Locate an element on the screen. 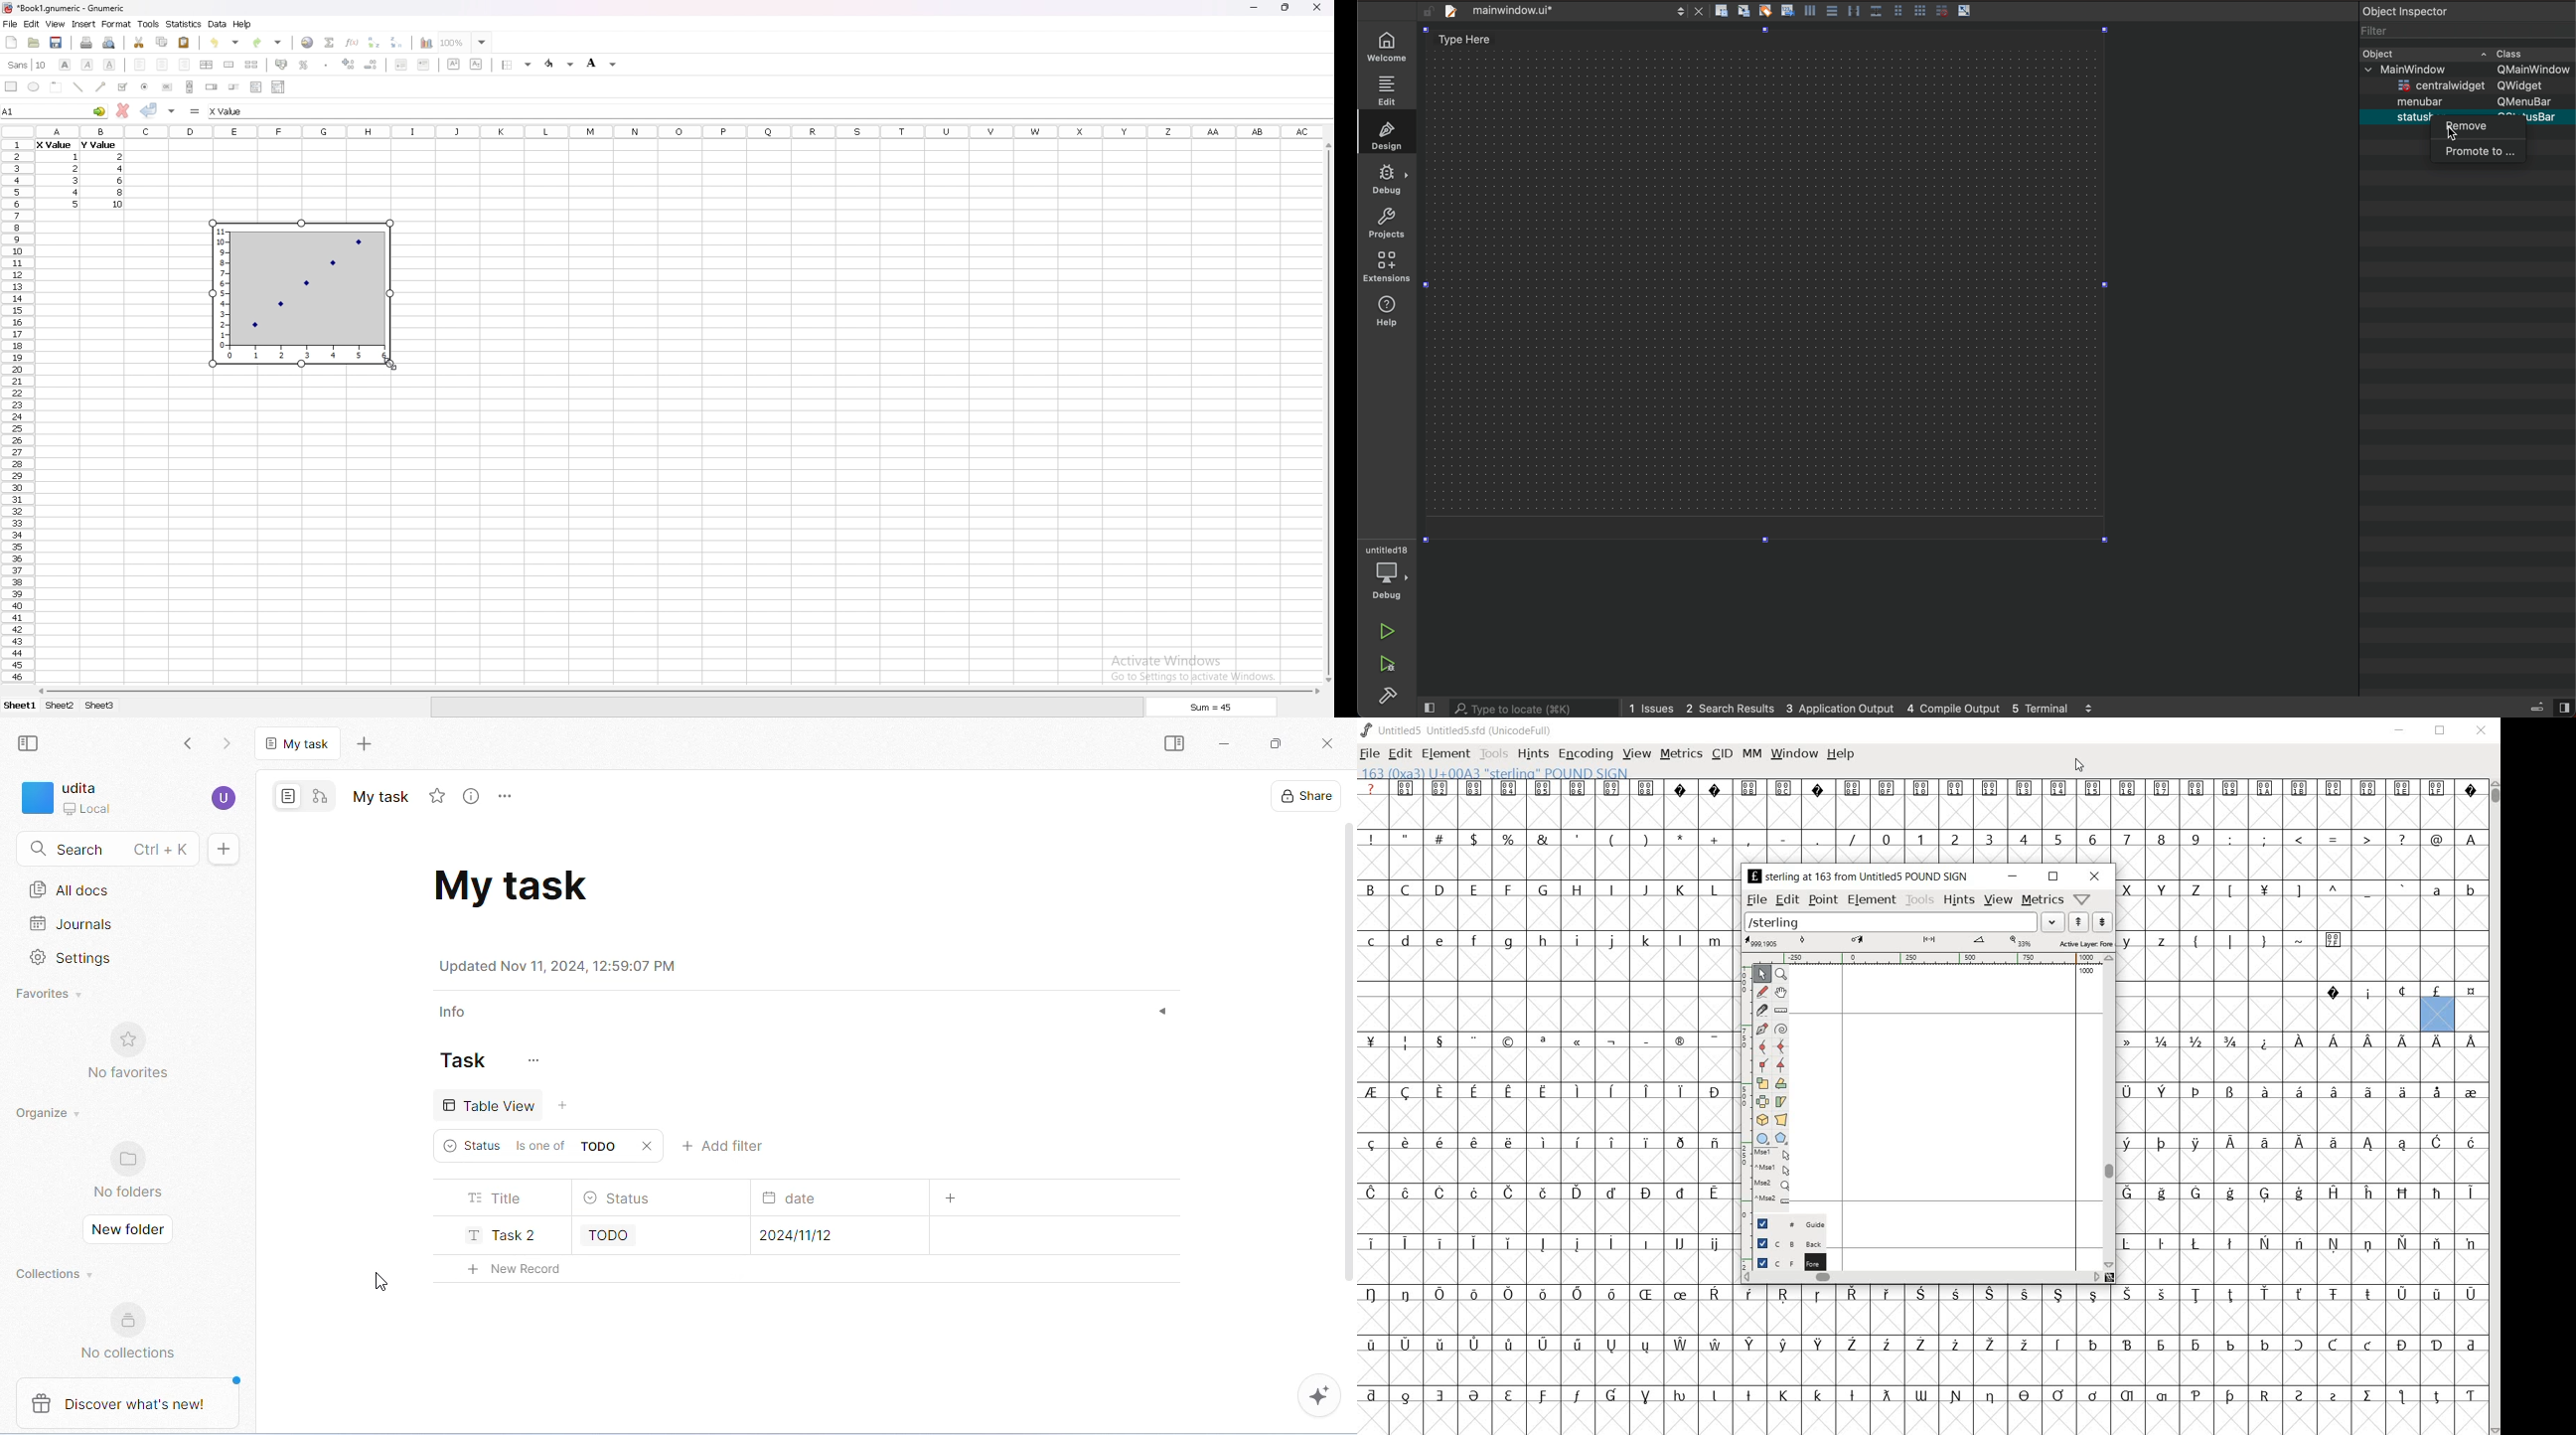 The image size is (2576, 1456). sheet 2 is located at coordinates (60, 706).